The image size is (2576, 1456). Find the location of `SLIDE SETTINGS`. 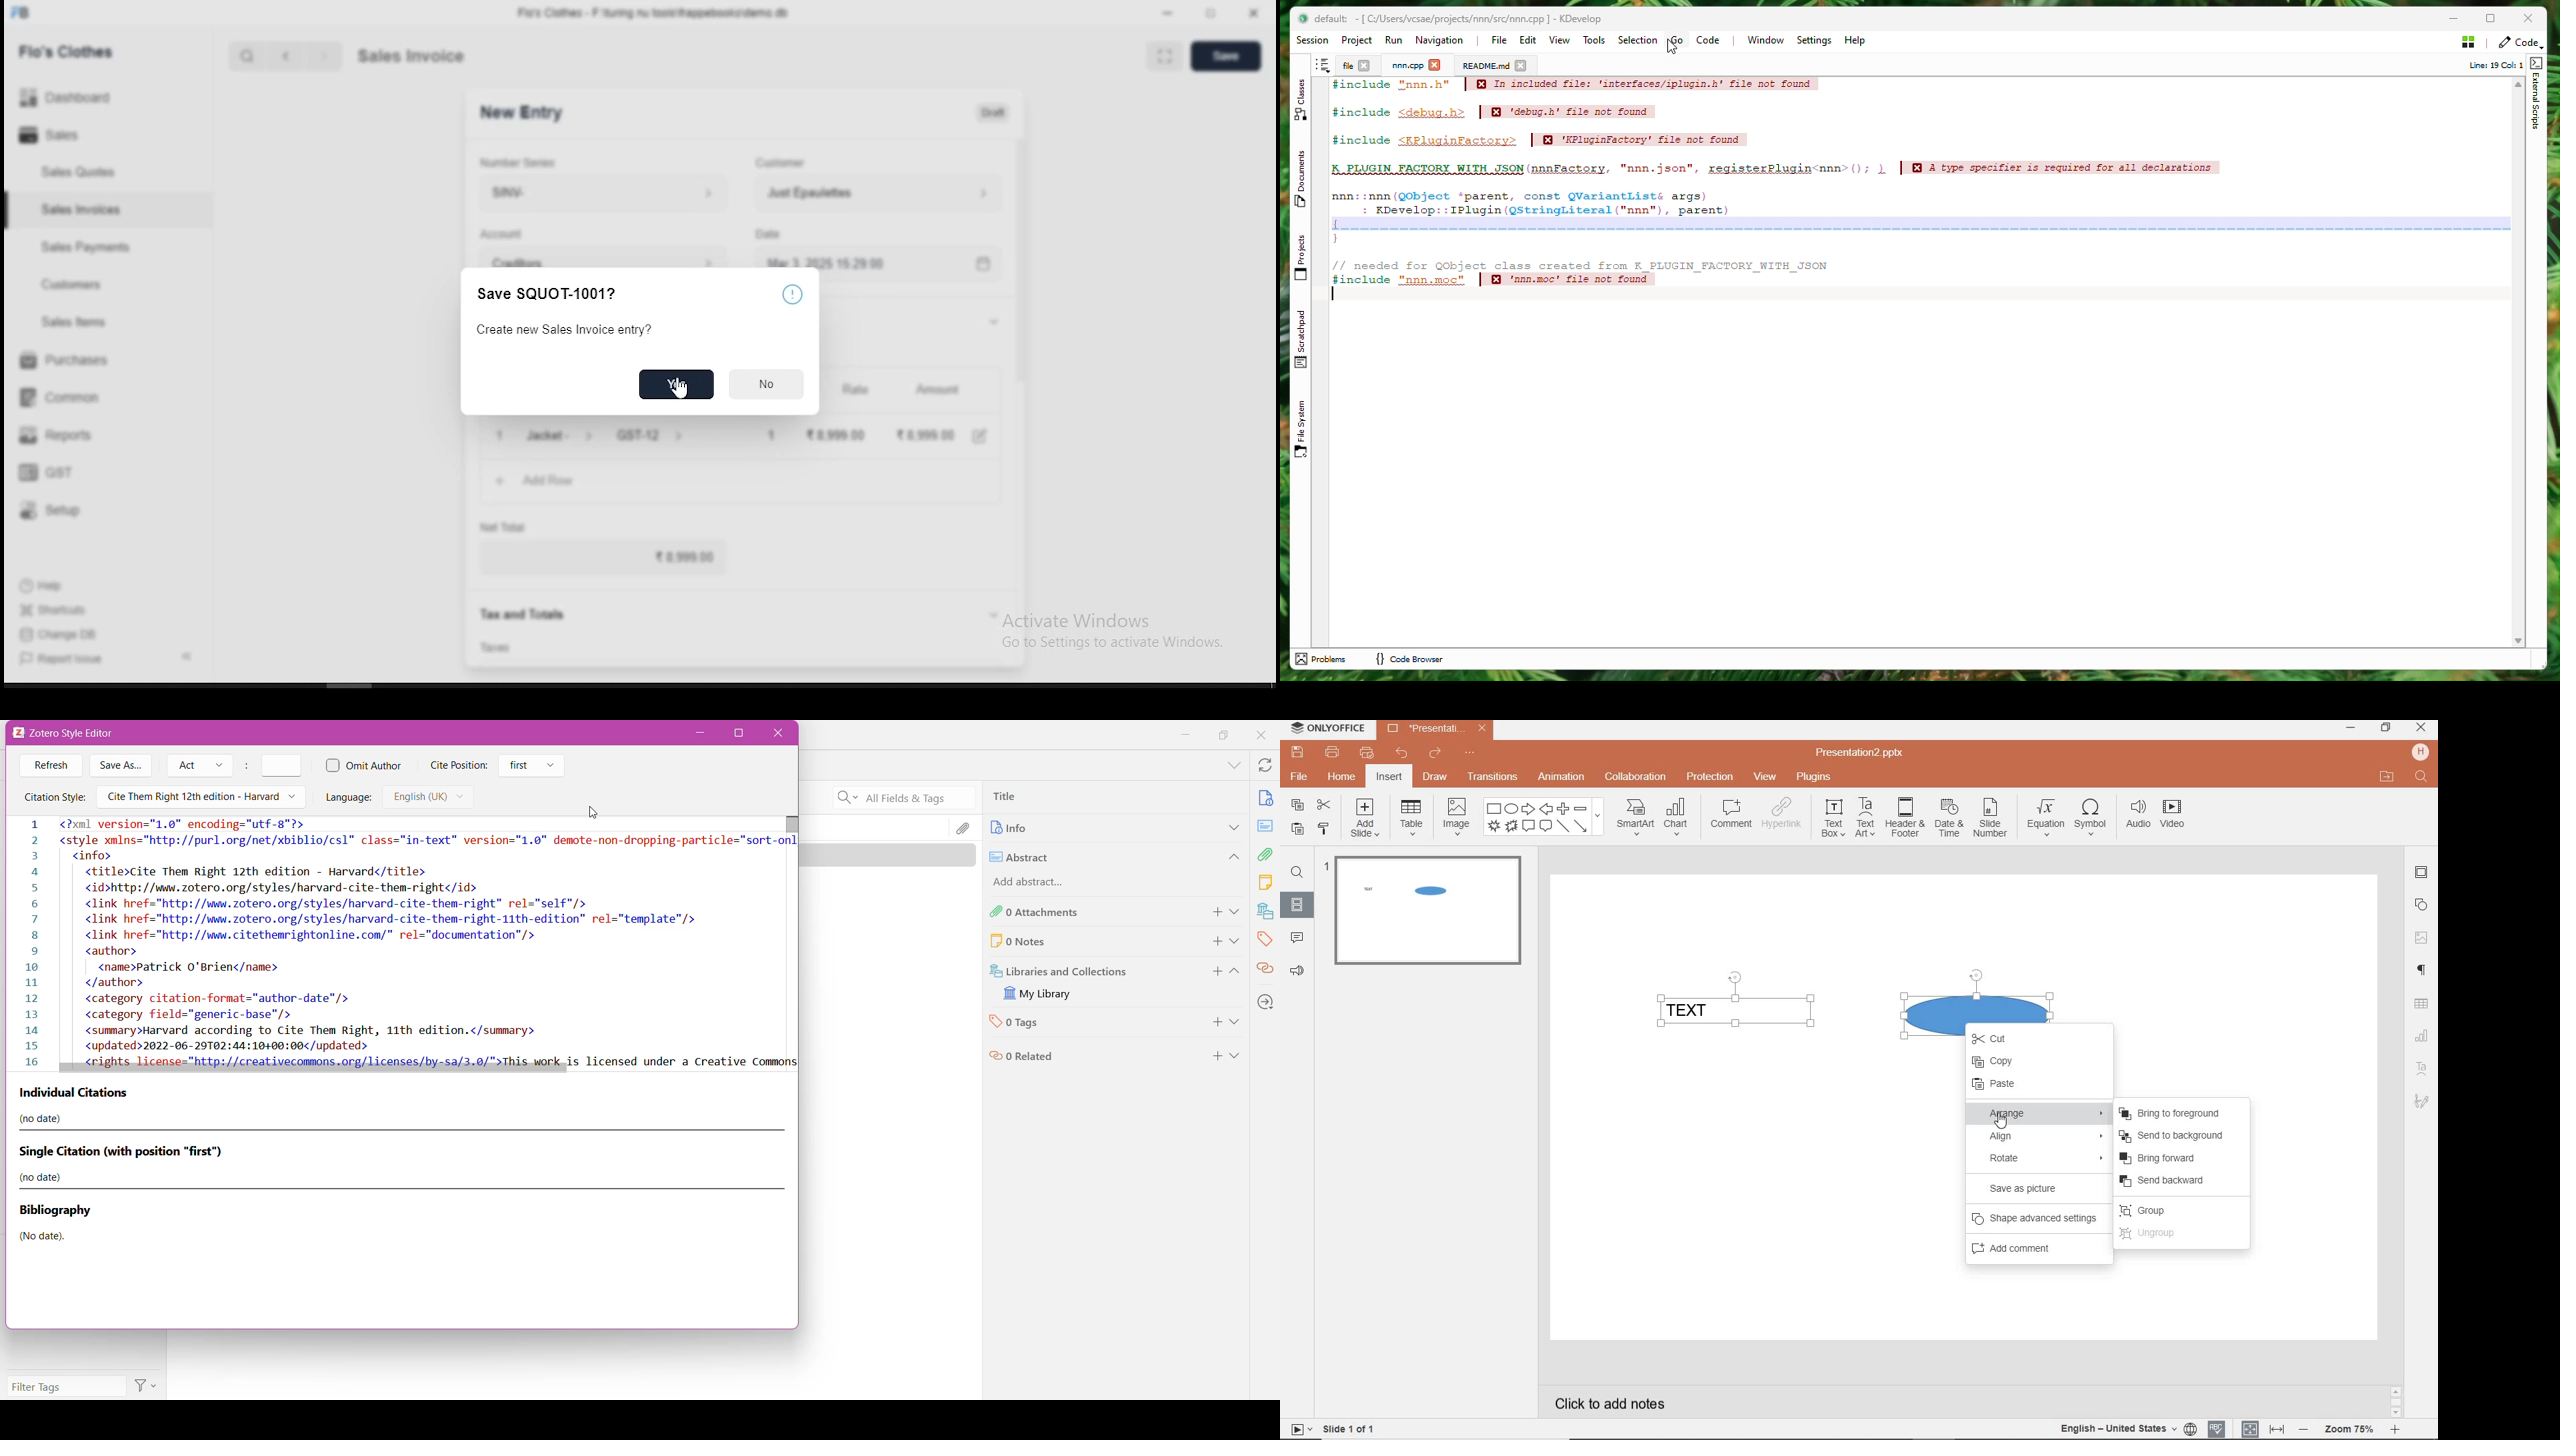

SLIDE SETTINGS is located at coordinates (2422, 873).